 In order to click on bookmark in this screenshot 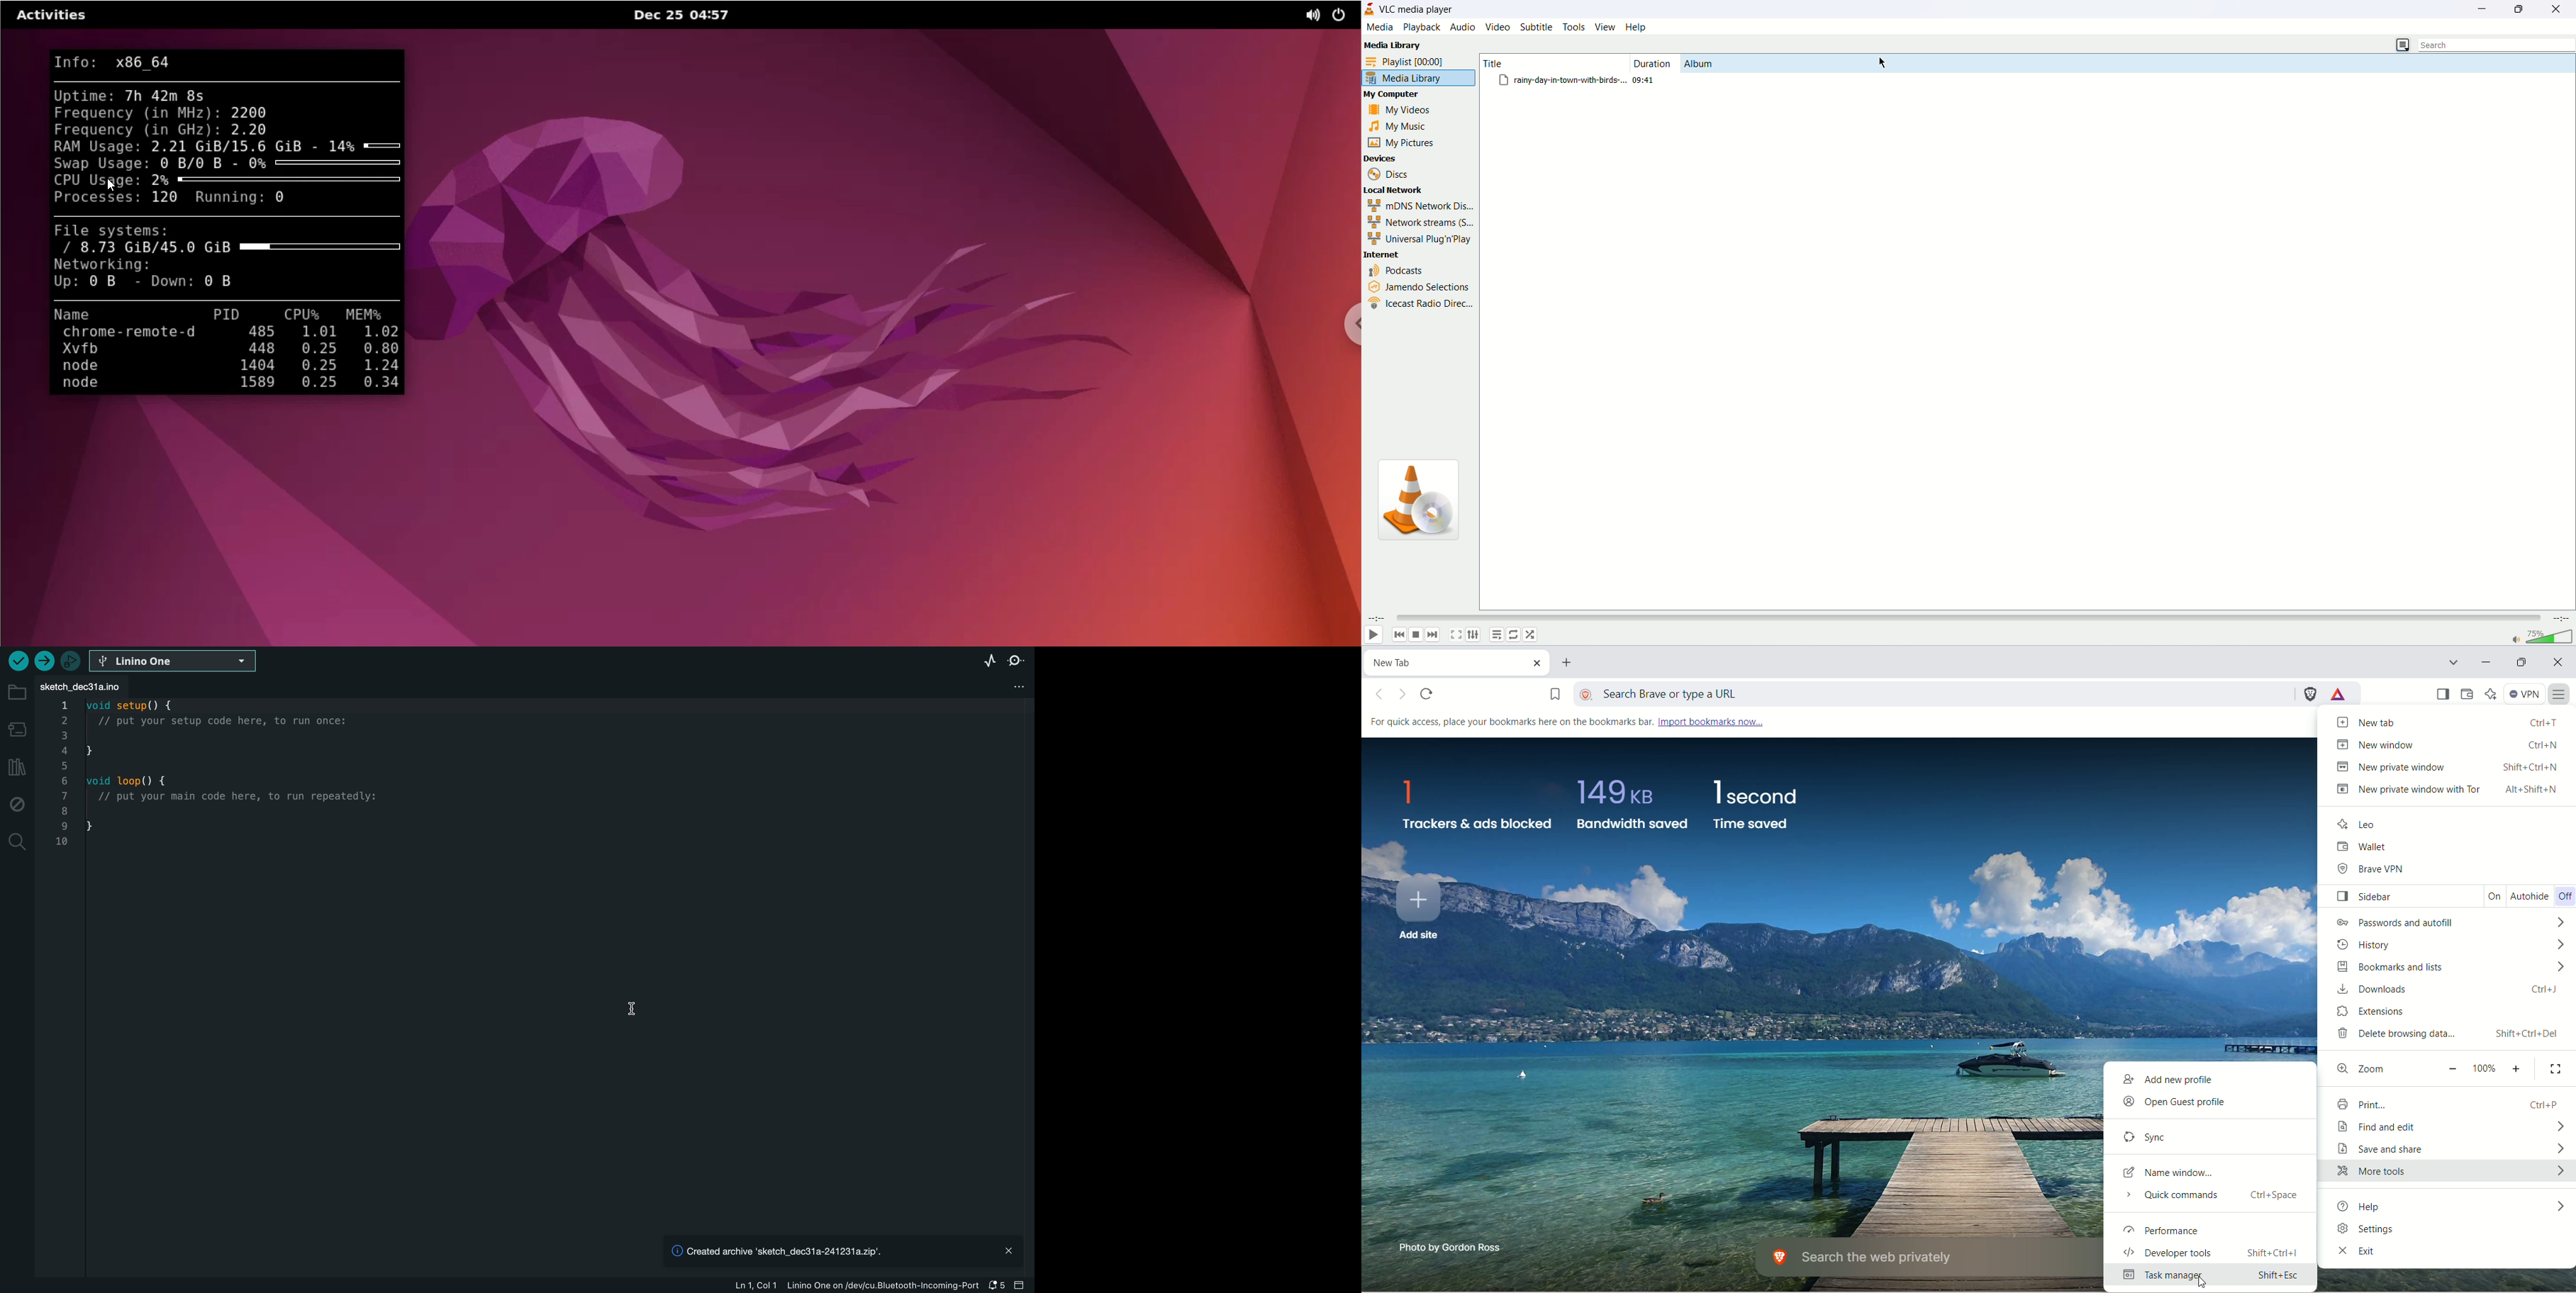, I will do `click(1547, 691)`.